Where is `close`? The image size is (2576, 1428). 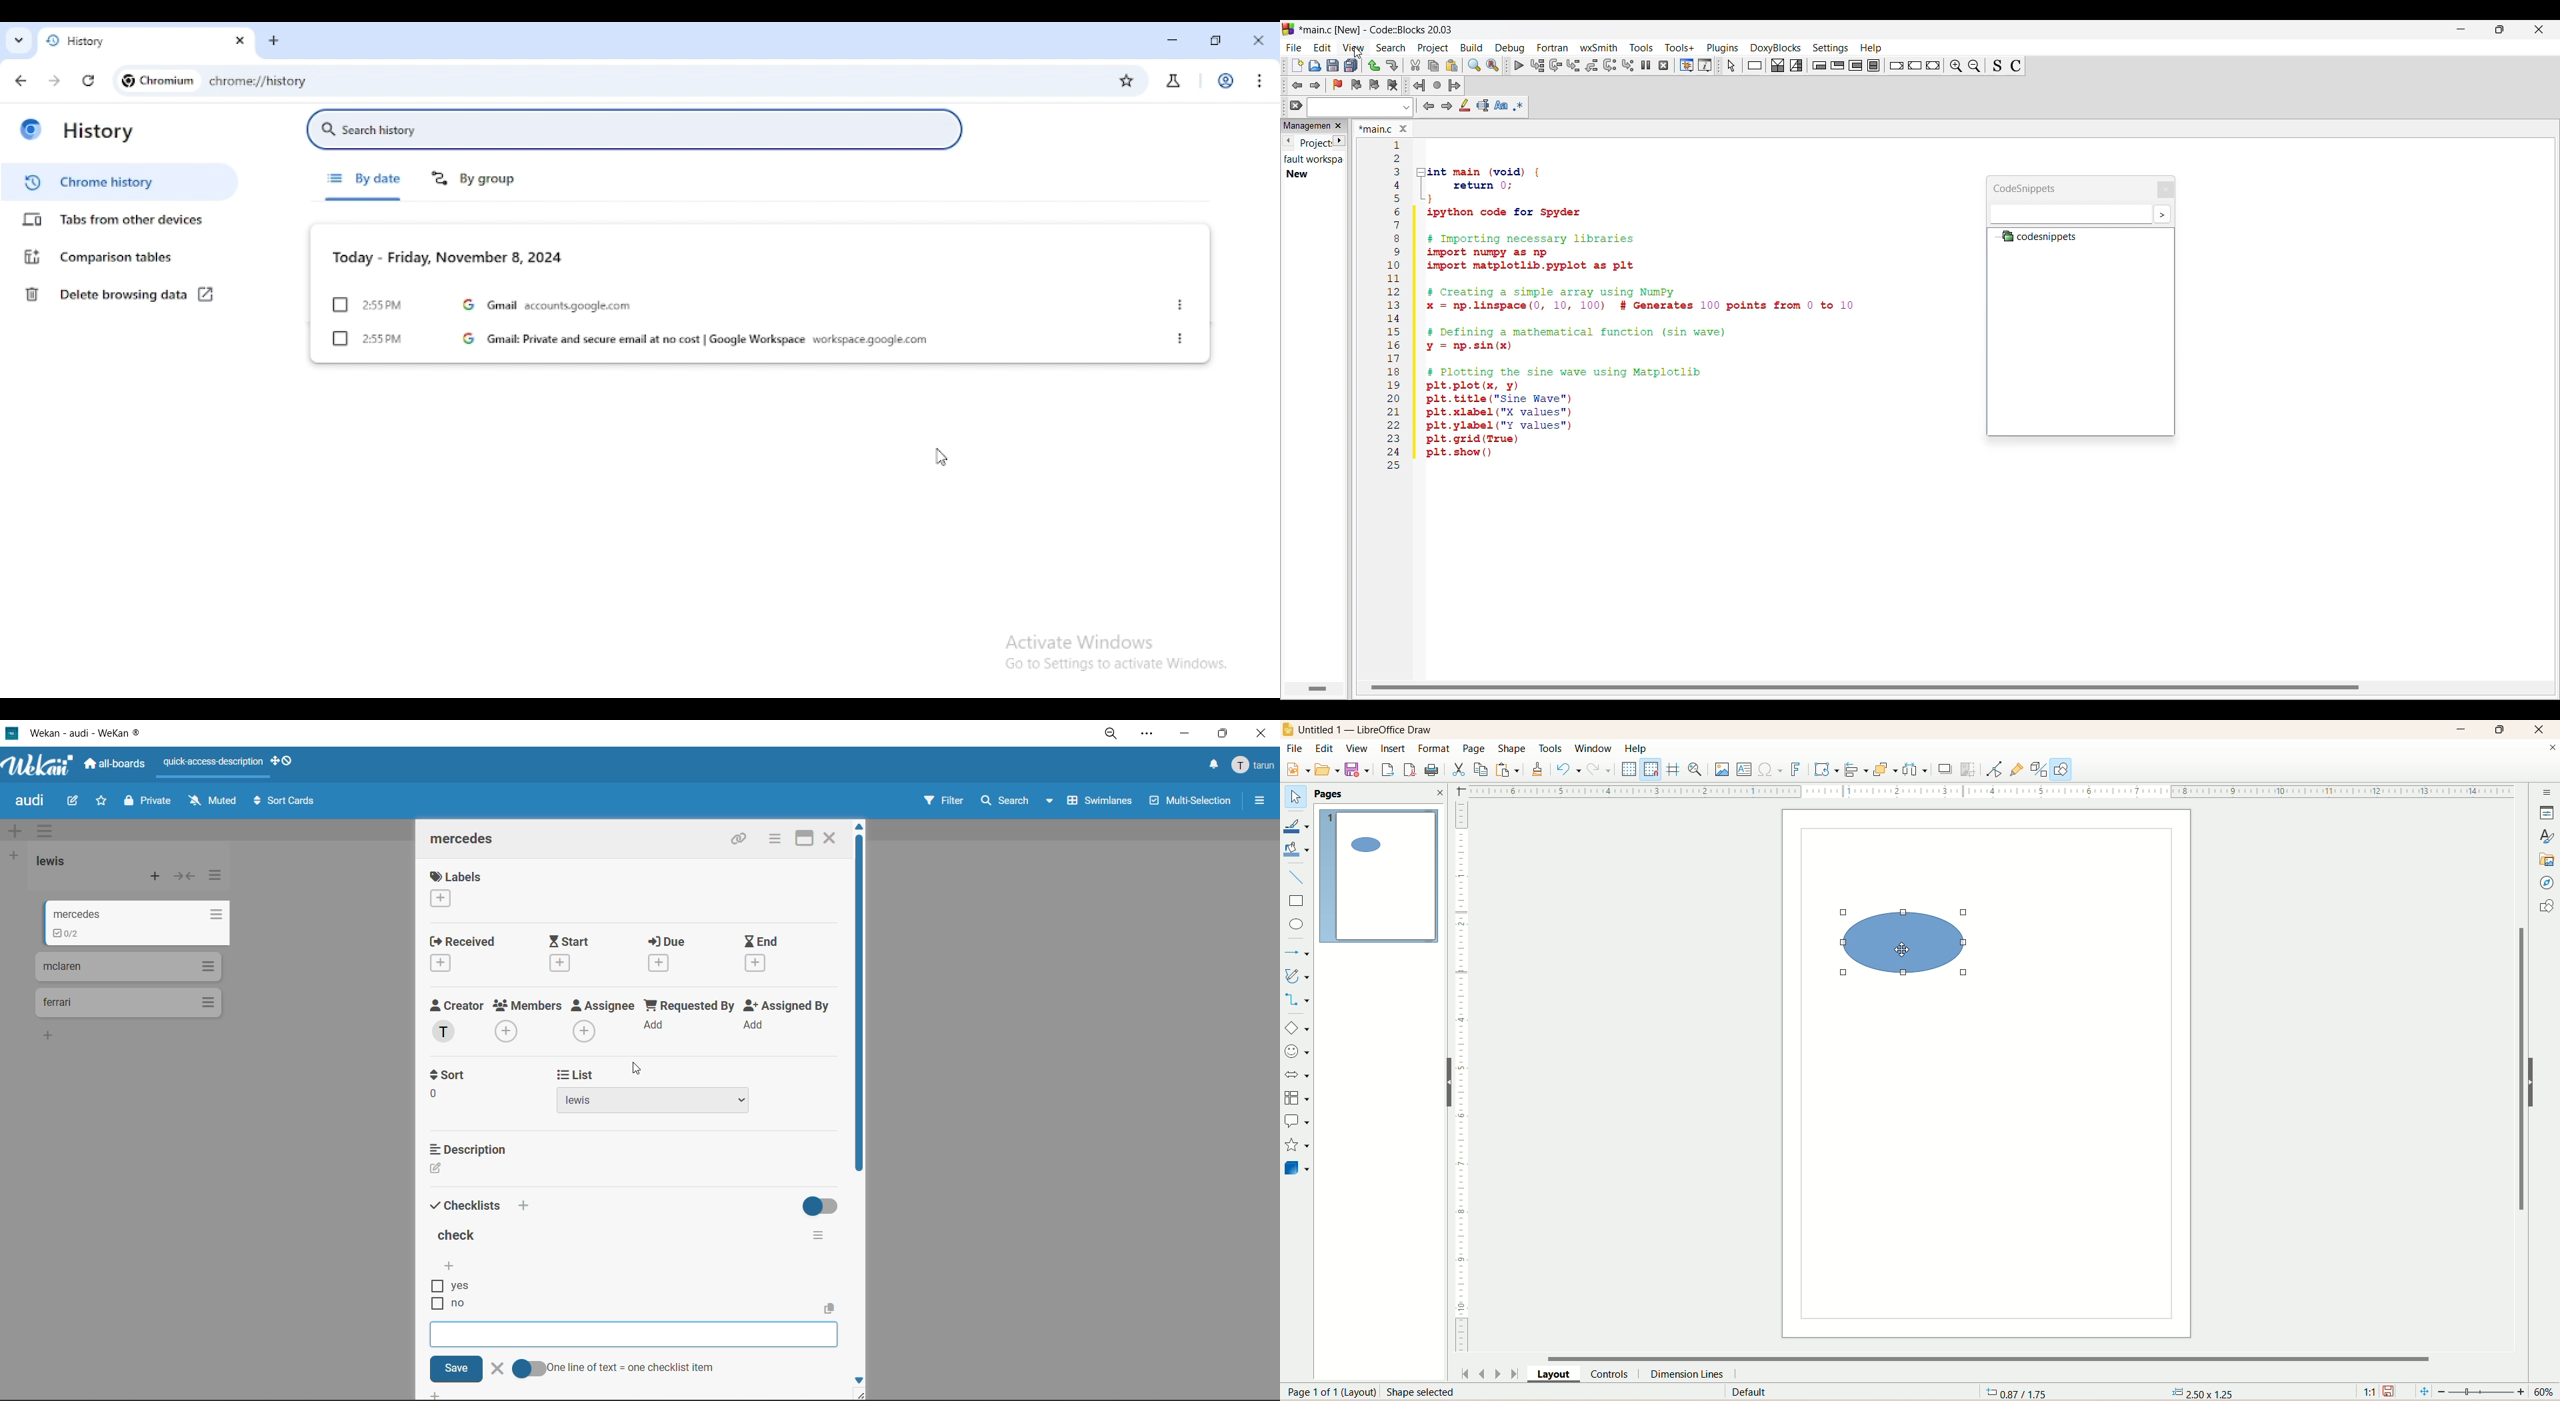 close is located at coordinates (1258, 40).